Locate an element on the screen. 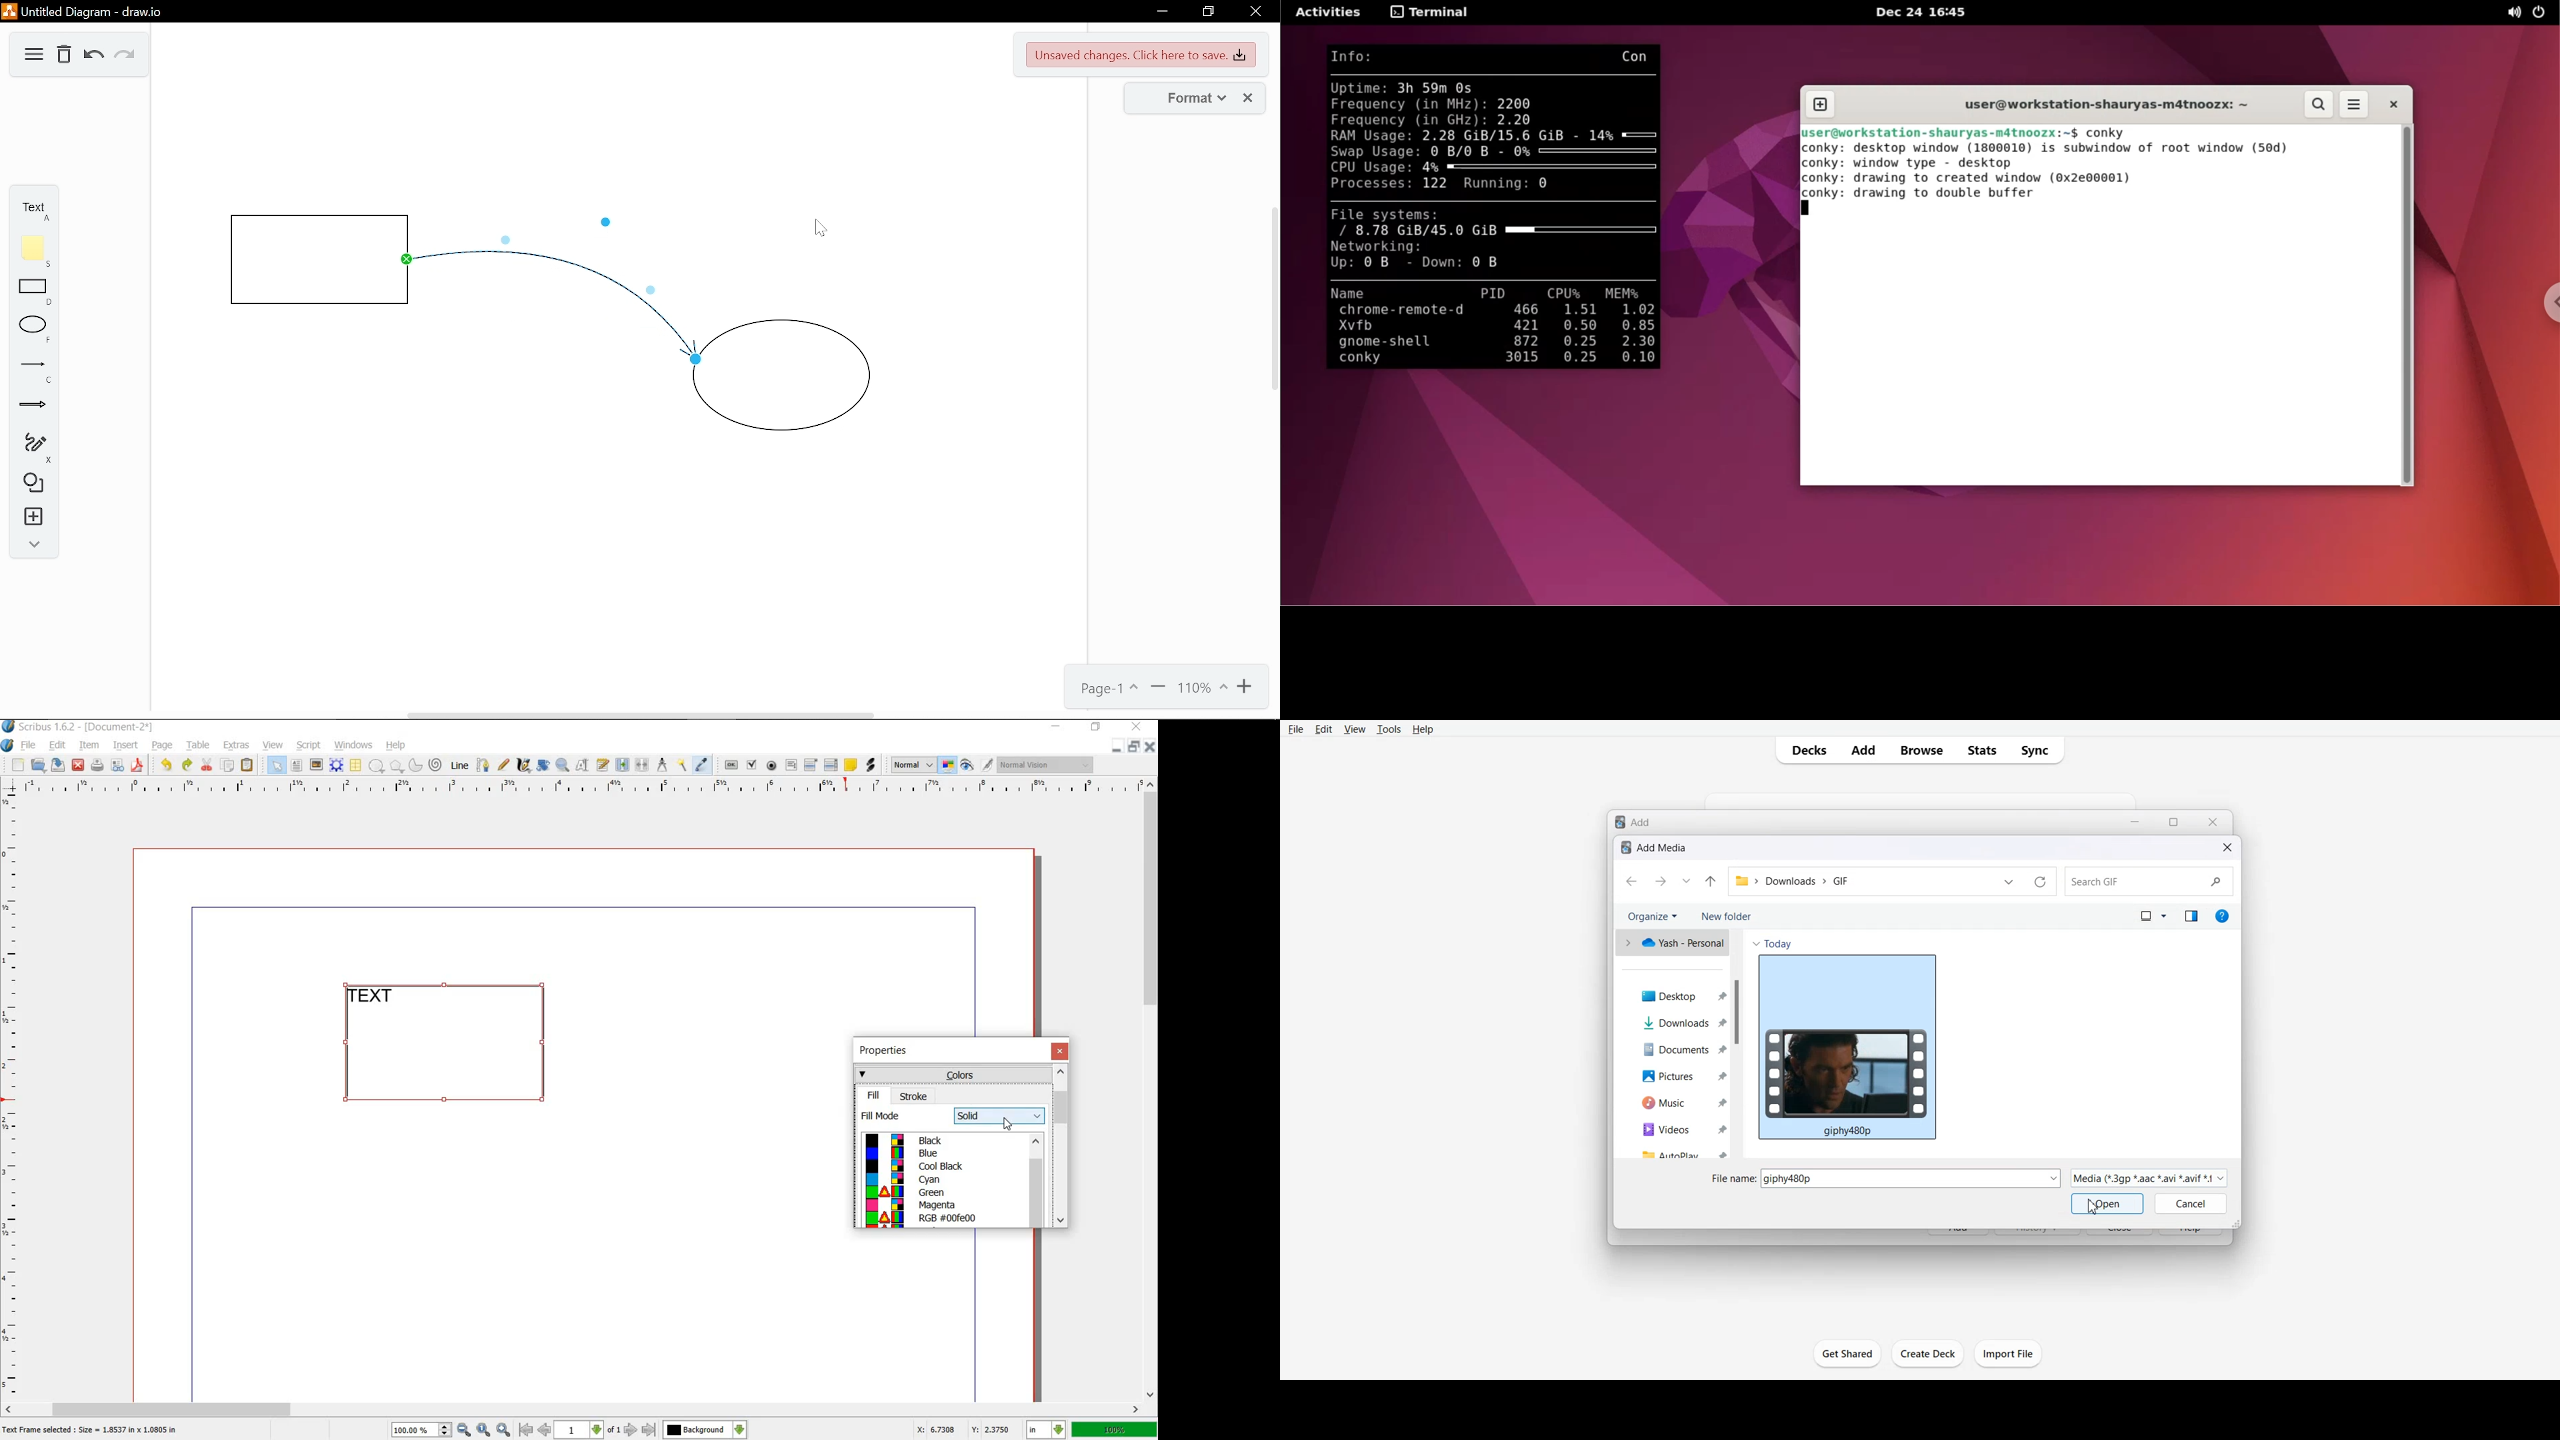 The height and width of the screenshot is (1456, 2576). close is located at coordinates (79, 765).